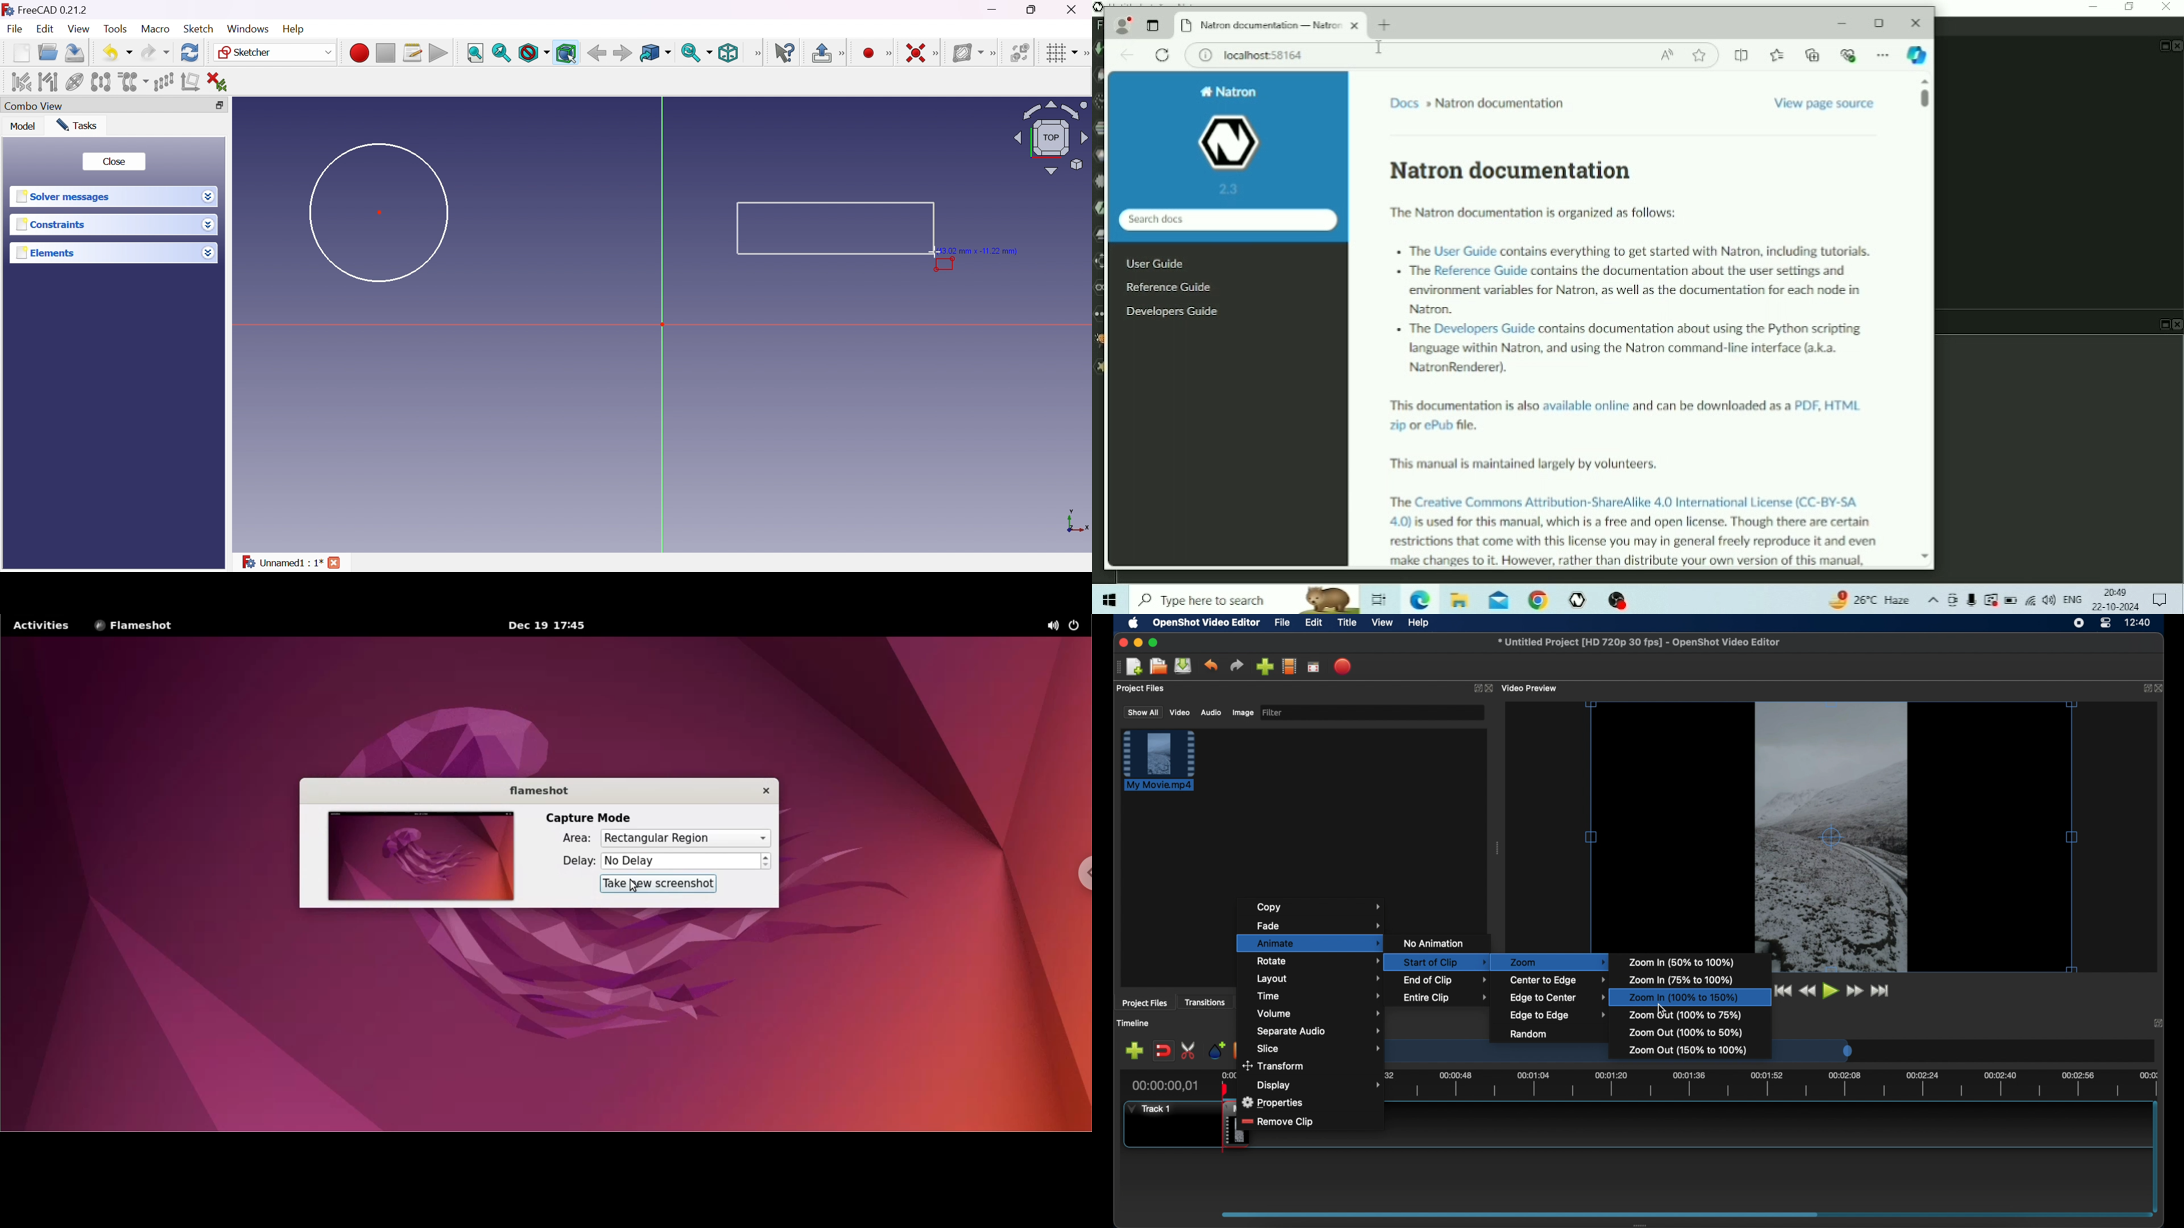 Image resolution: width=2184 pixels, height=1232 pixels. I want to click on filter, so click(1273, 712).